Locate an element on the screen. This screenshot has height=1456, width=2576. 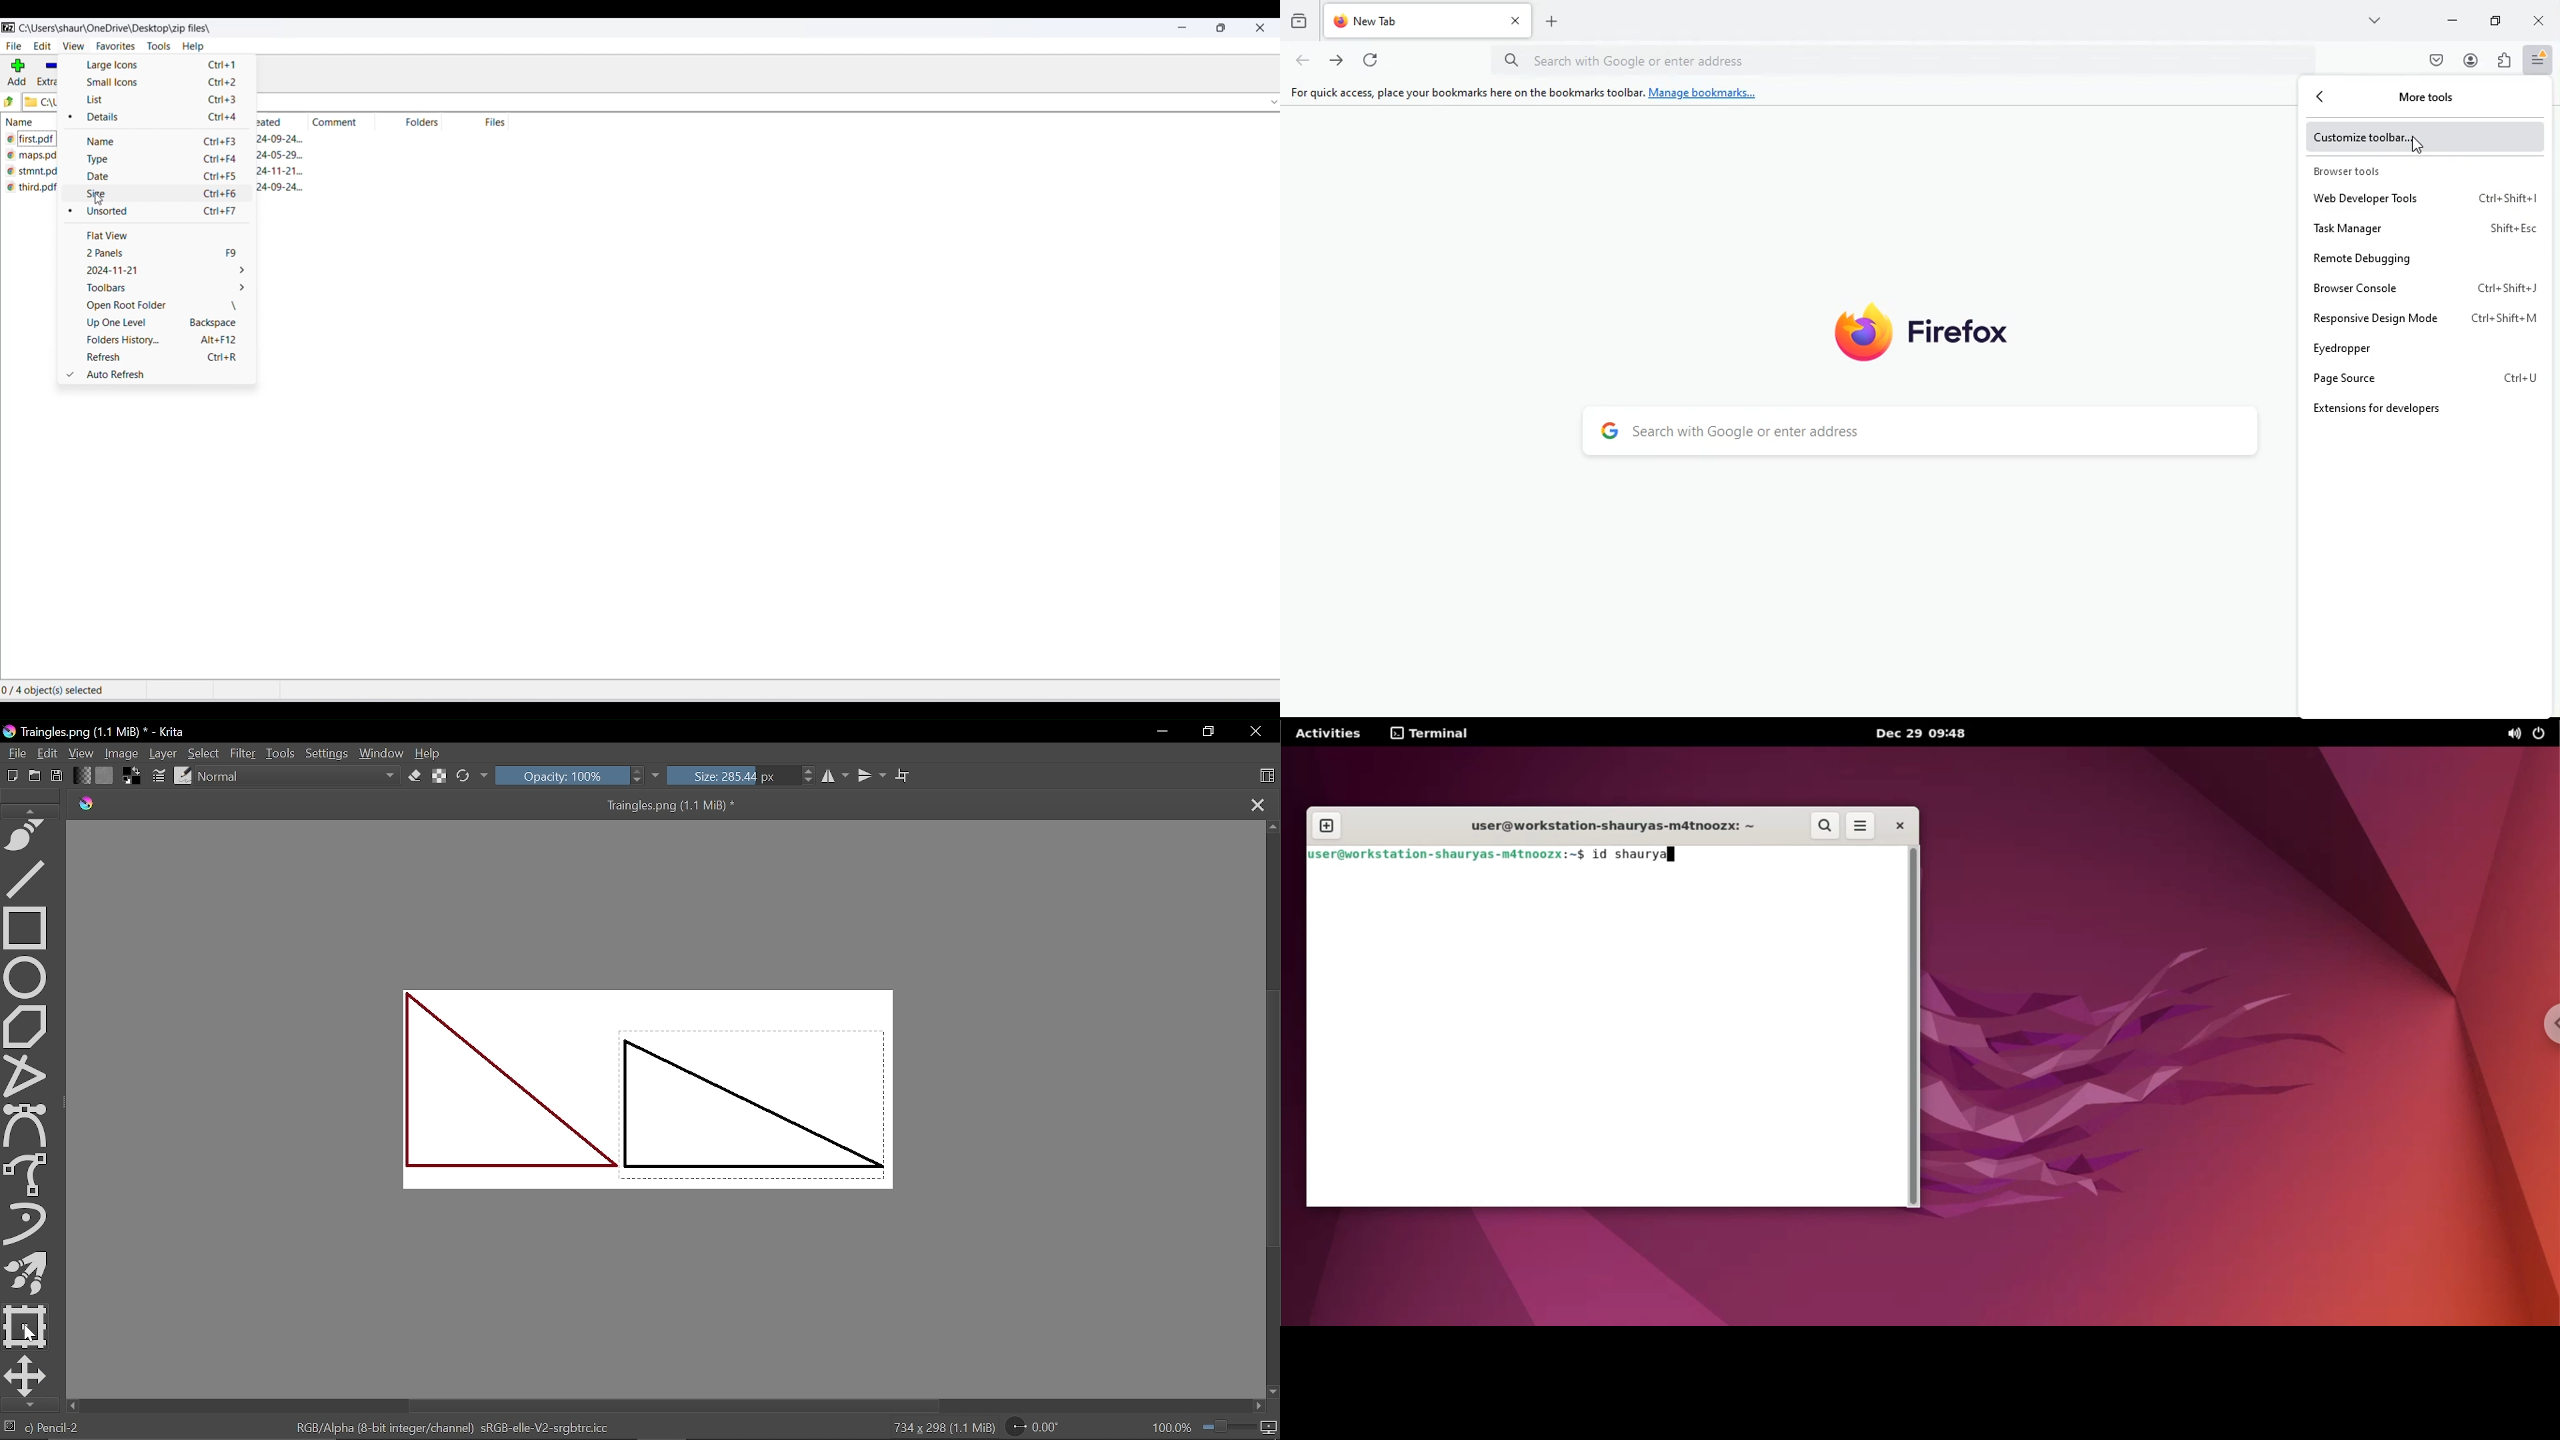
Rectangle tool is located at coordinates (26, 927).